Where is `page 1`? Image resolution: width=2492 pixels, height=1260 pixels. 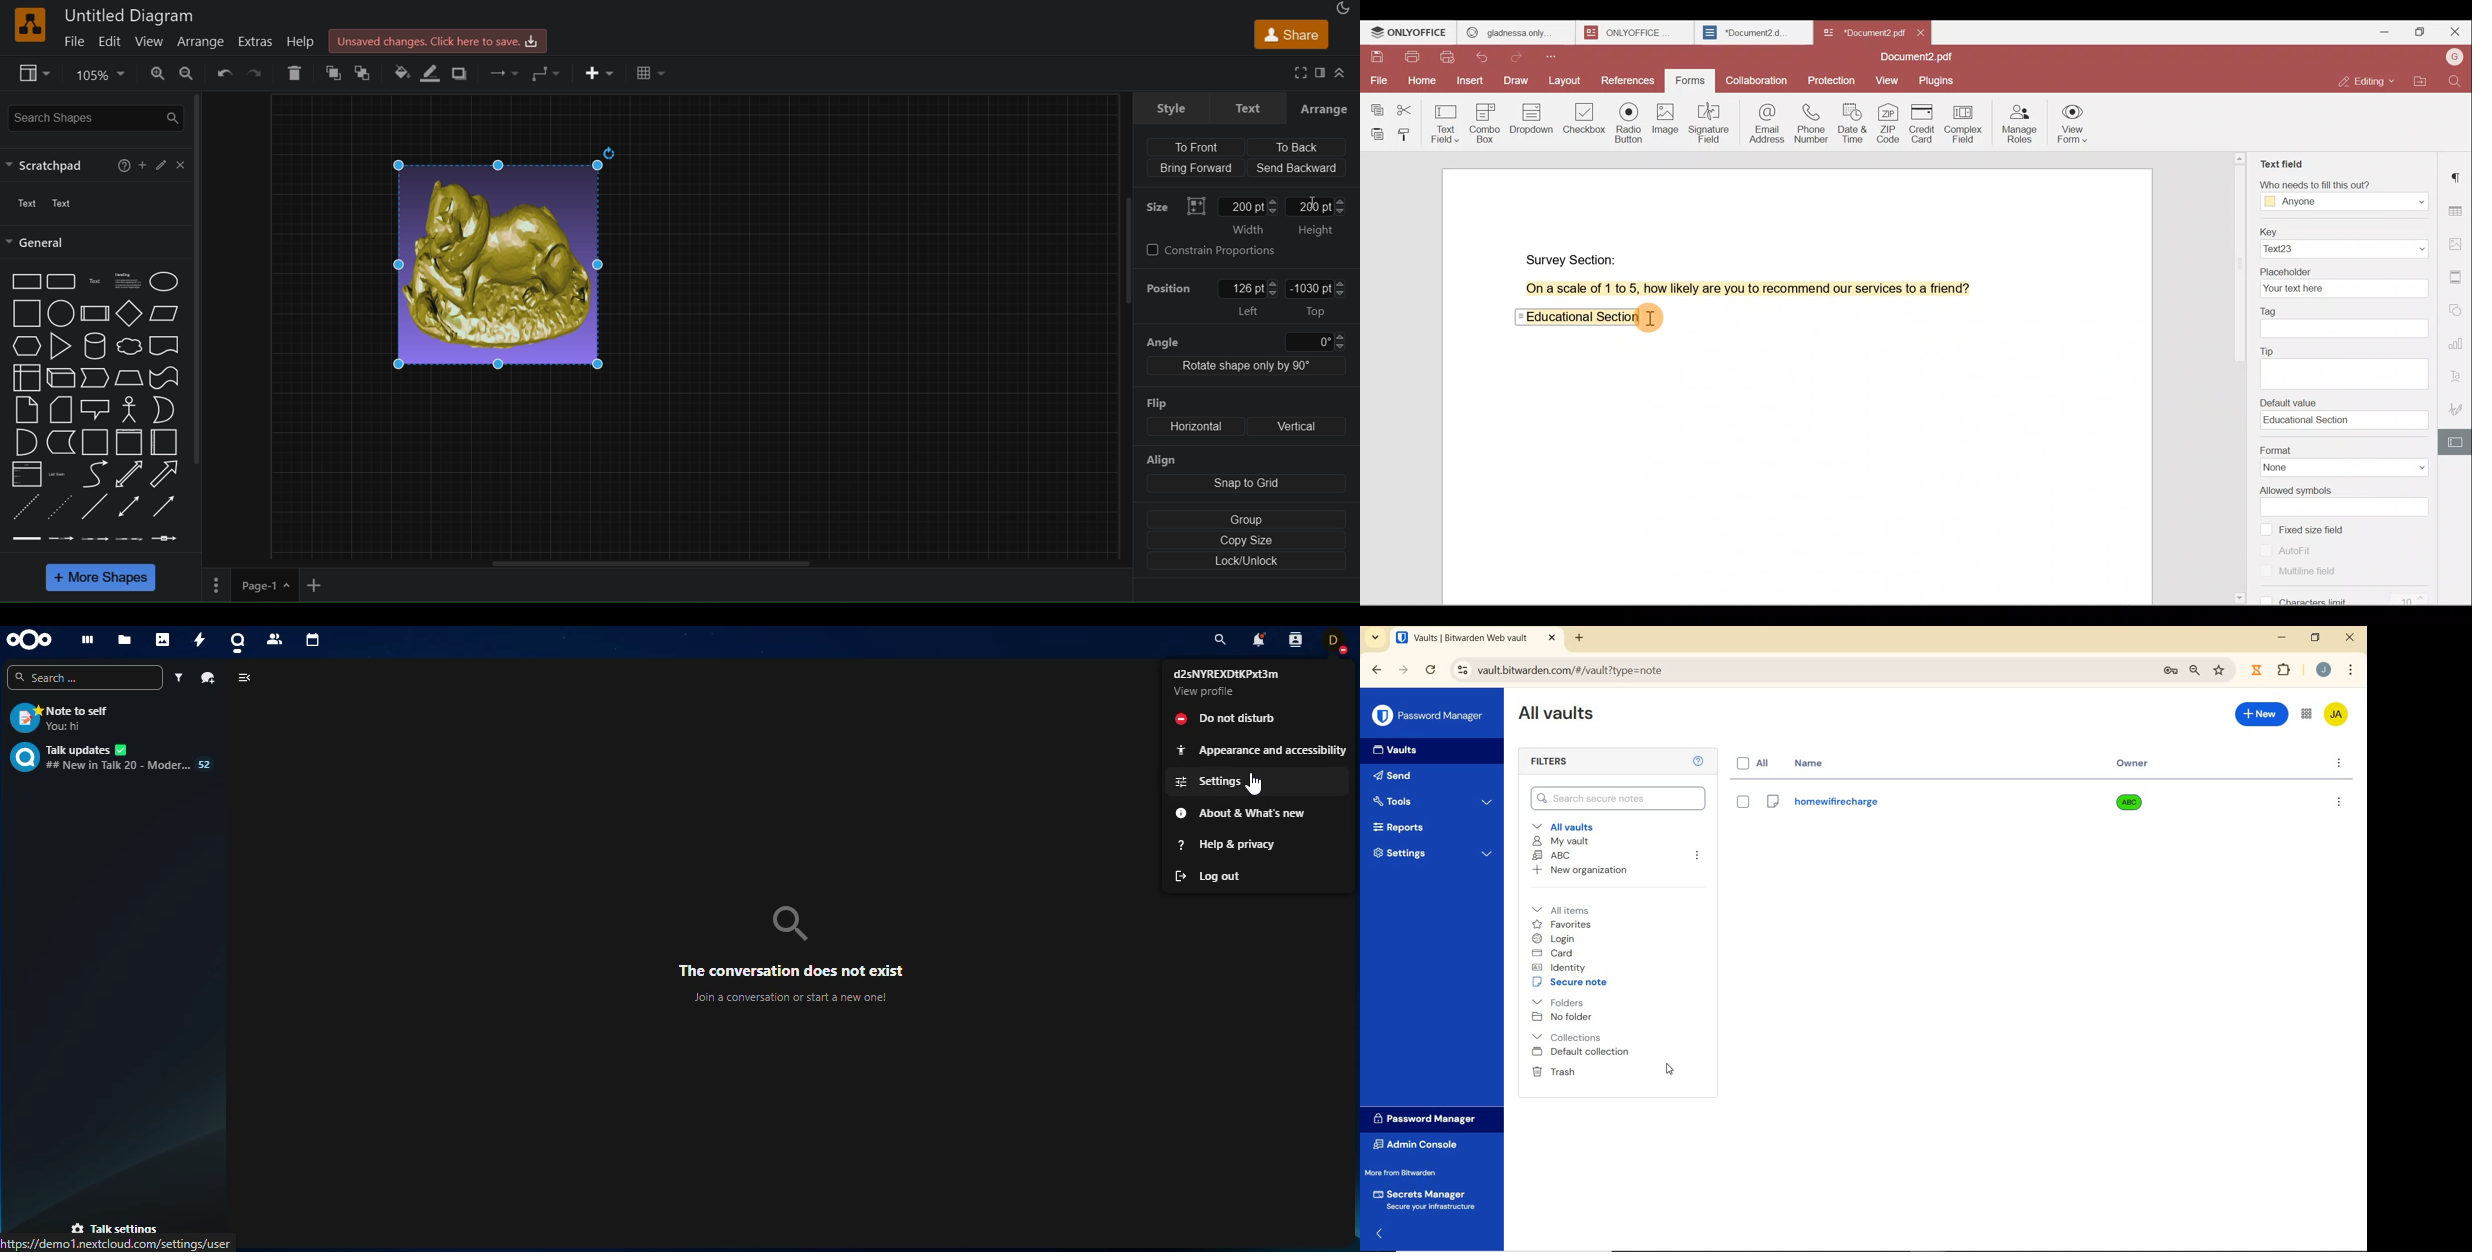 page 1 is located at coordinates (266, 586).